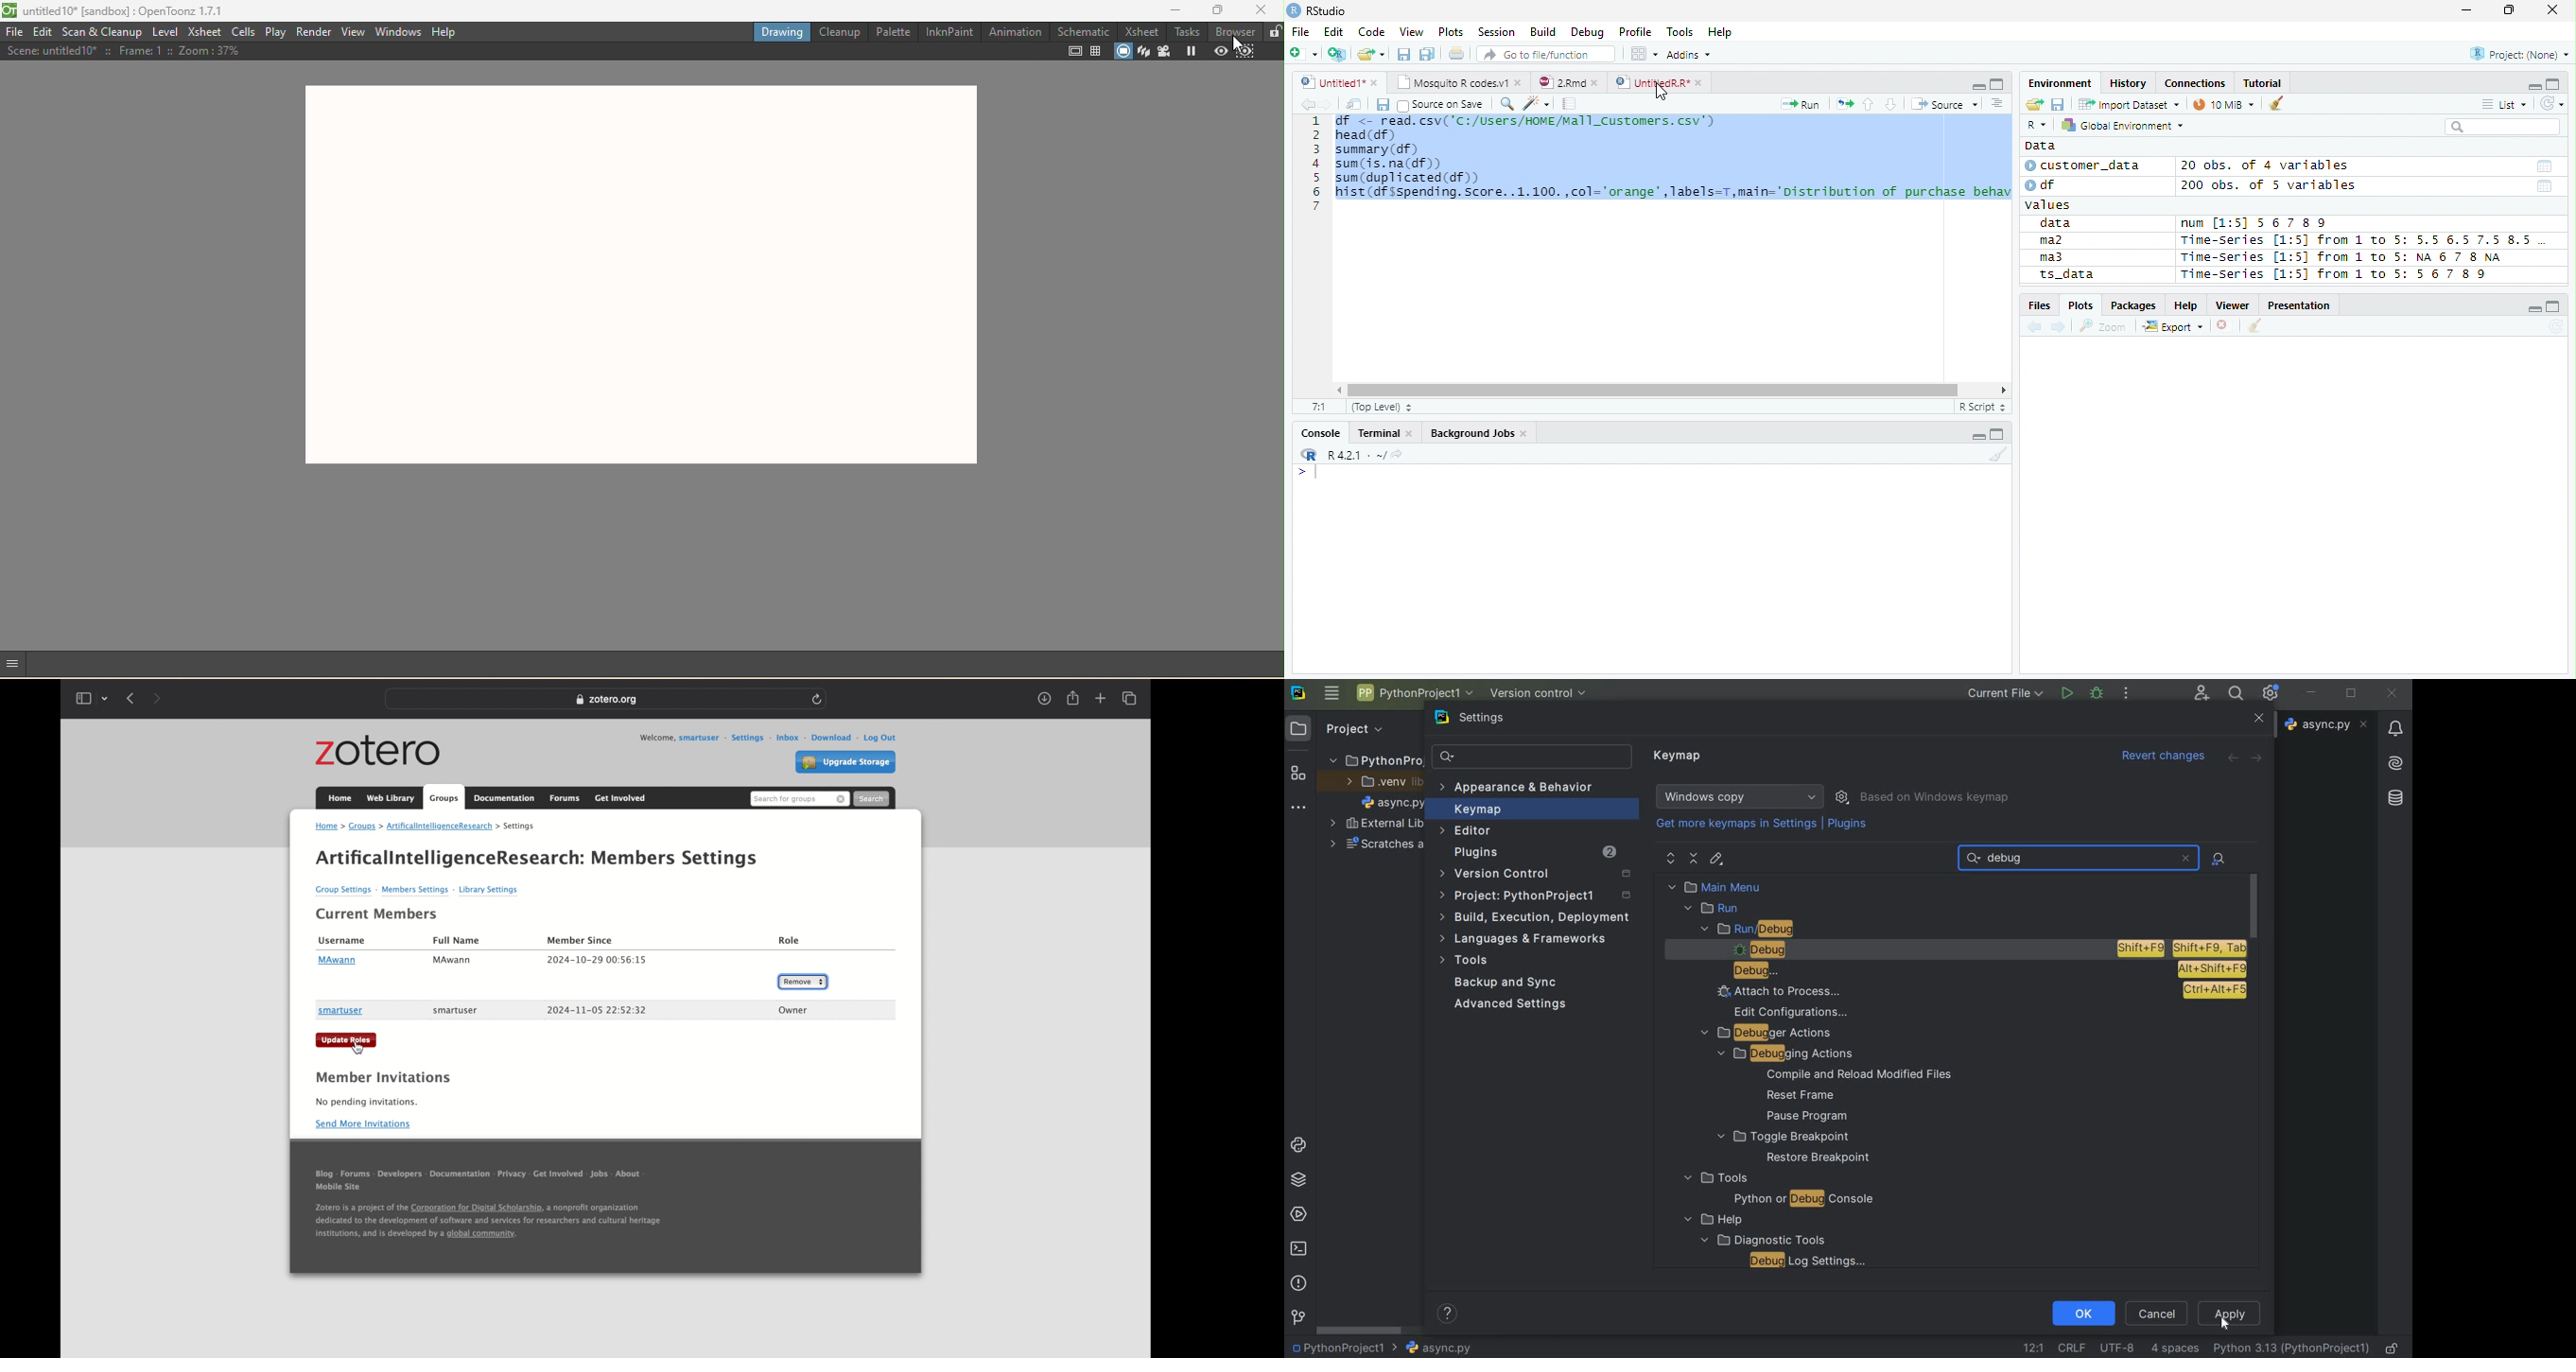 The image size is (2576, 1372). What do you see at coordinates (2195, 83) in the screenshot?
I see `Connections` at bounding box center [2195, 83].